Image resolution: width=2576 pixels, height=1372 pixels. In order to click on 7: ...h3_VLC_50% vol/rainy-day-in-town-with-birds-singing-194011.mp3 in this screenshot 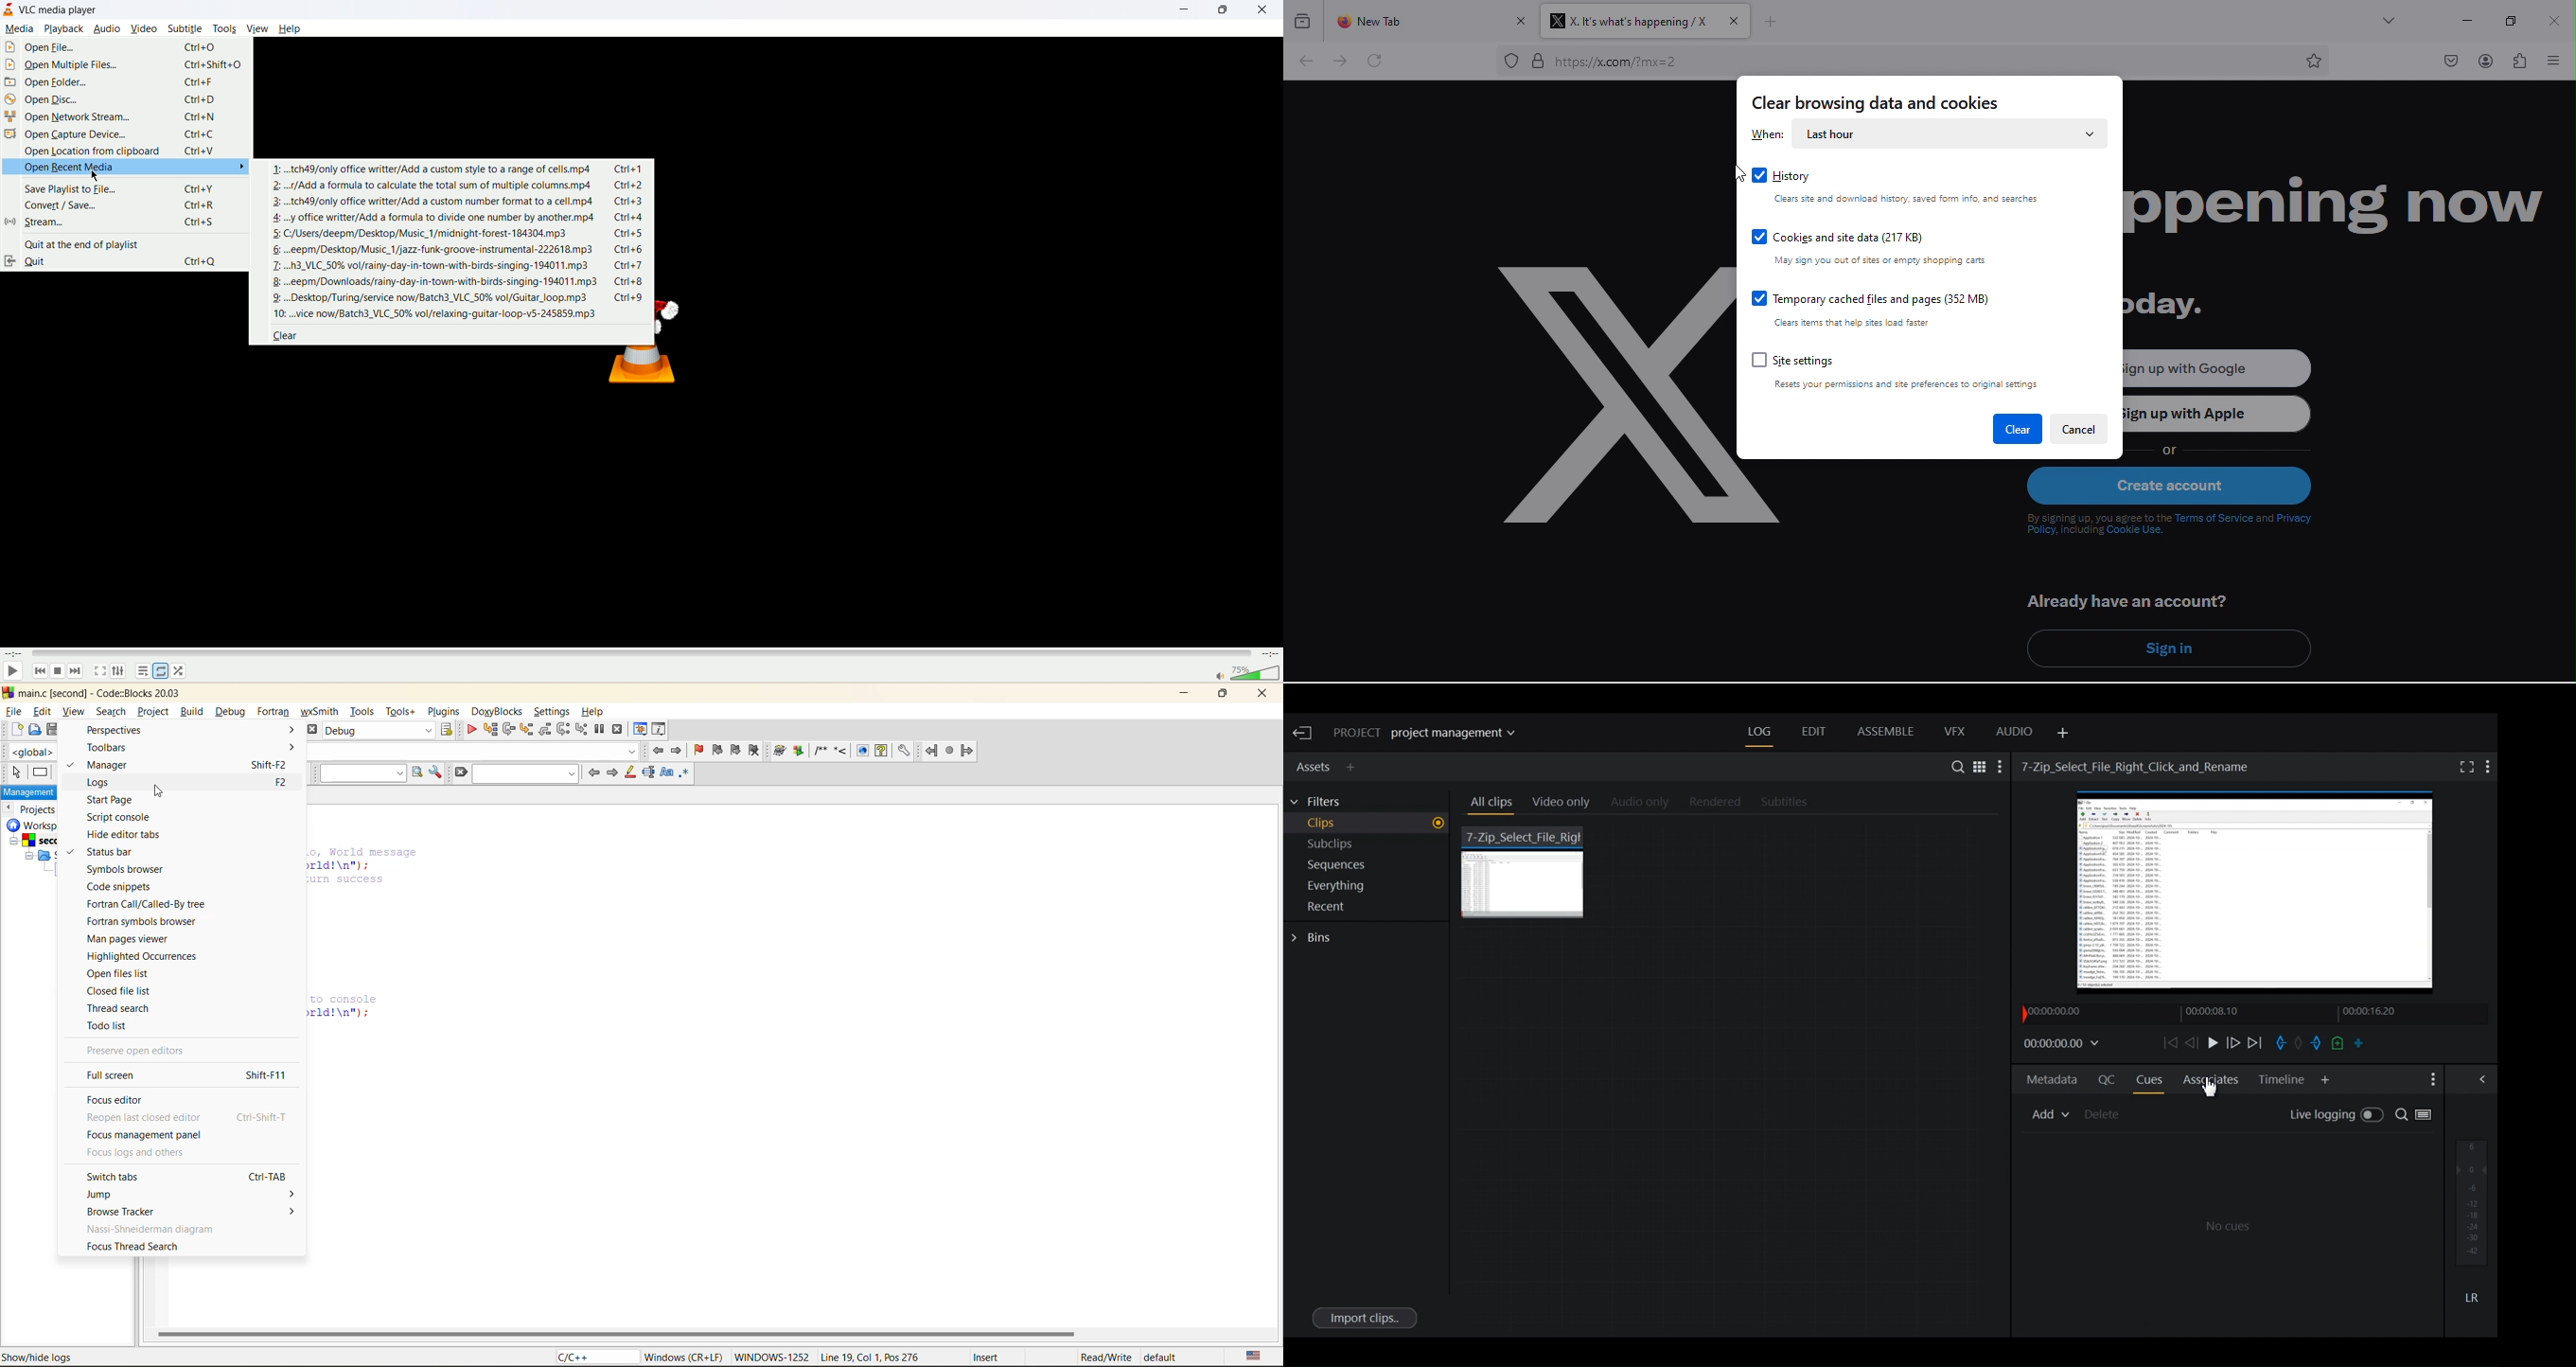, I will do `click(435, 265)`.